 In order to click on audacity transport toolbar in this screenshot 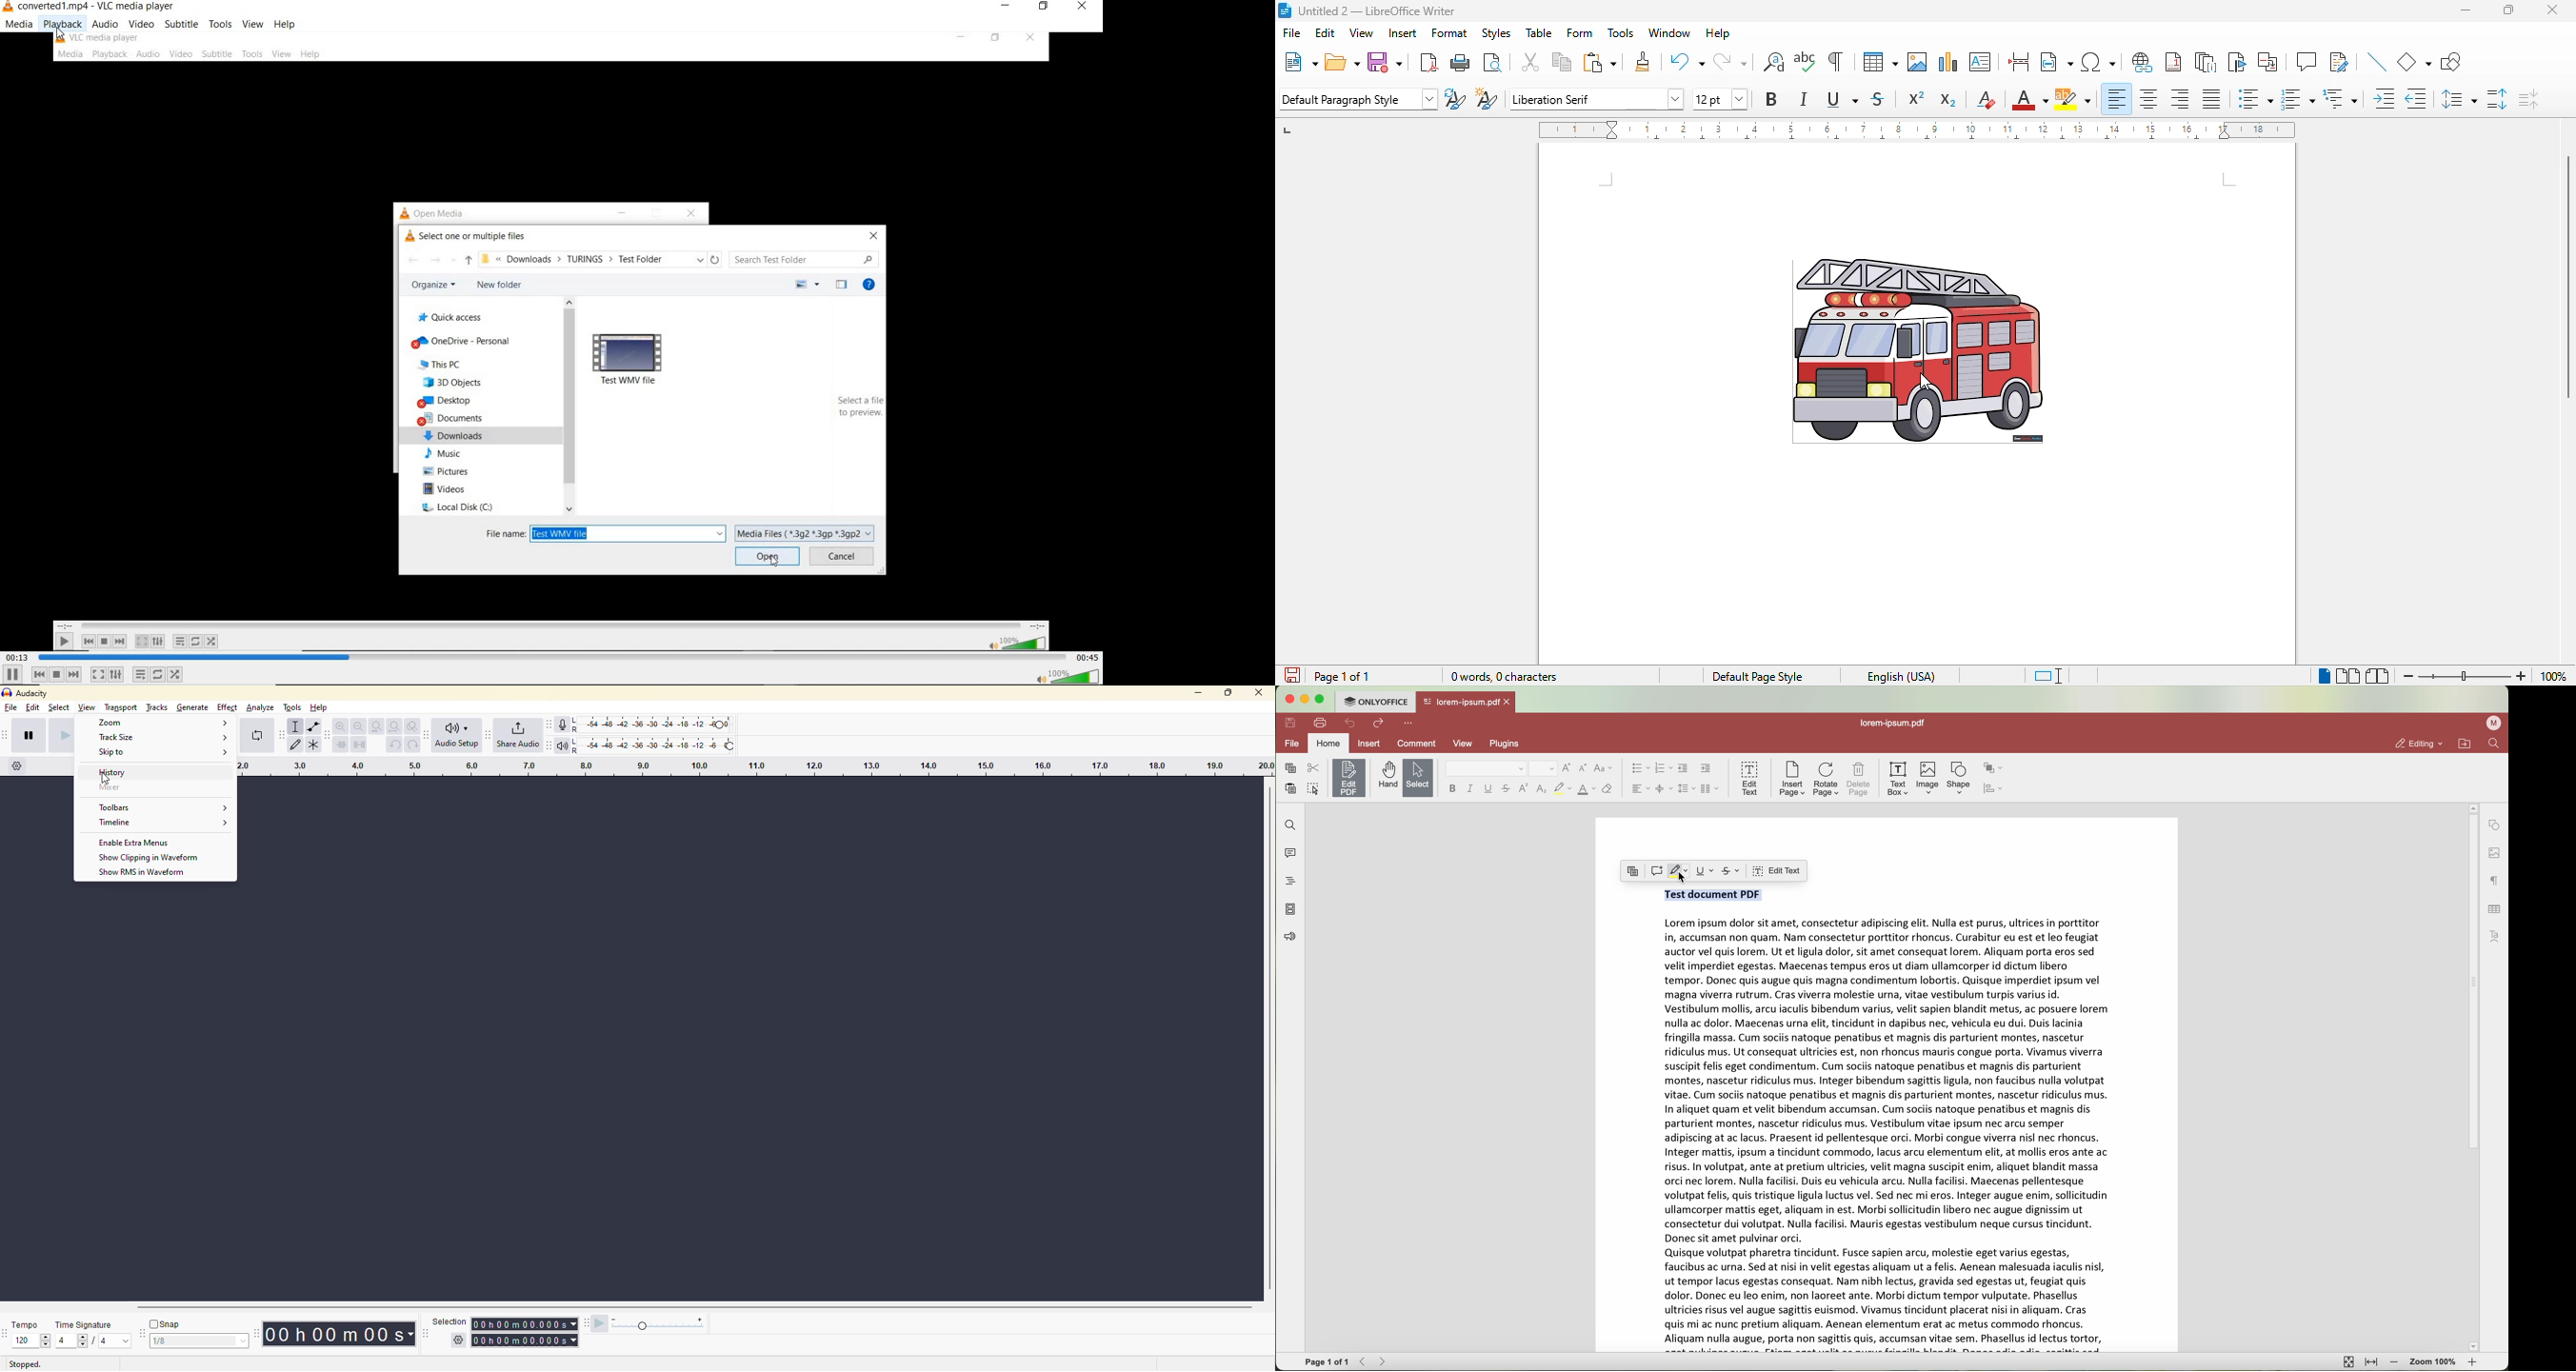, I will do `click(7, 737)`.